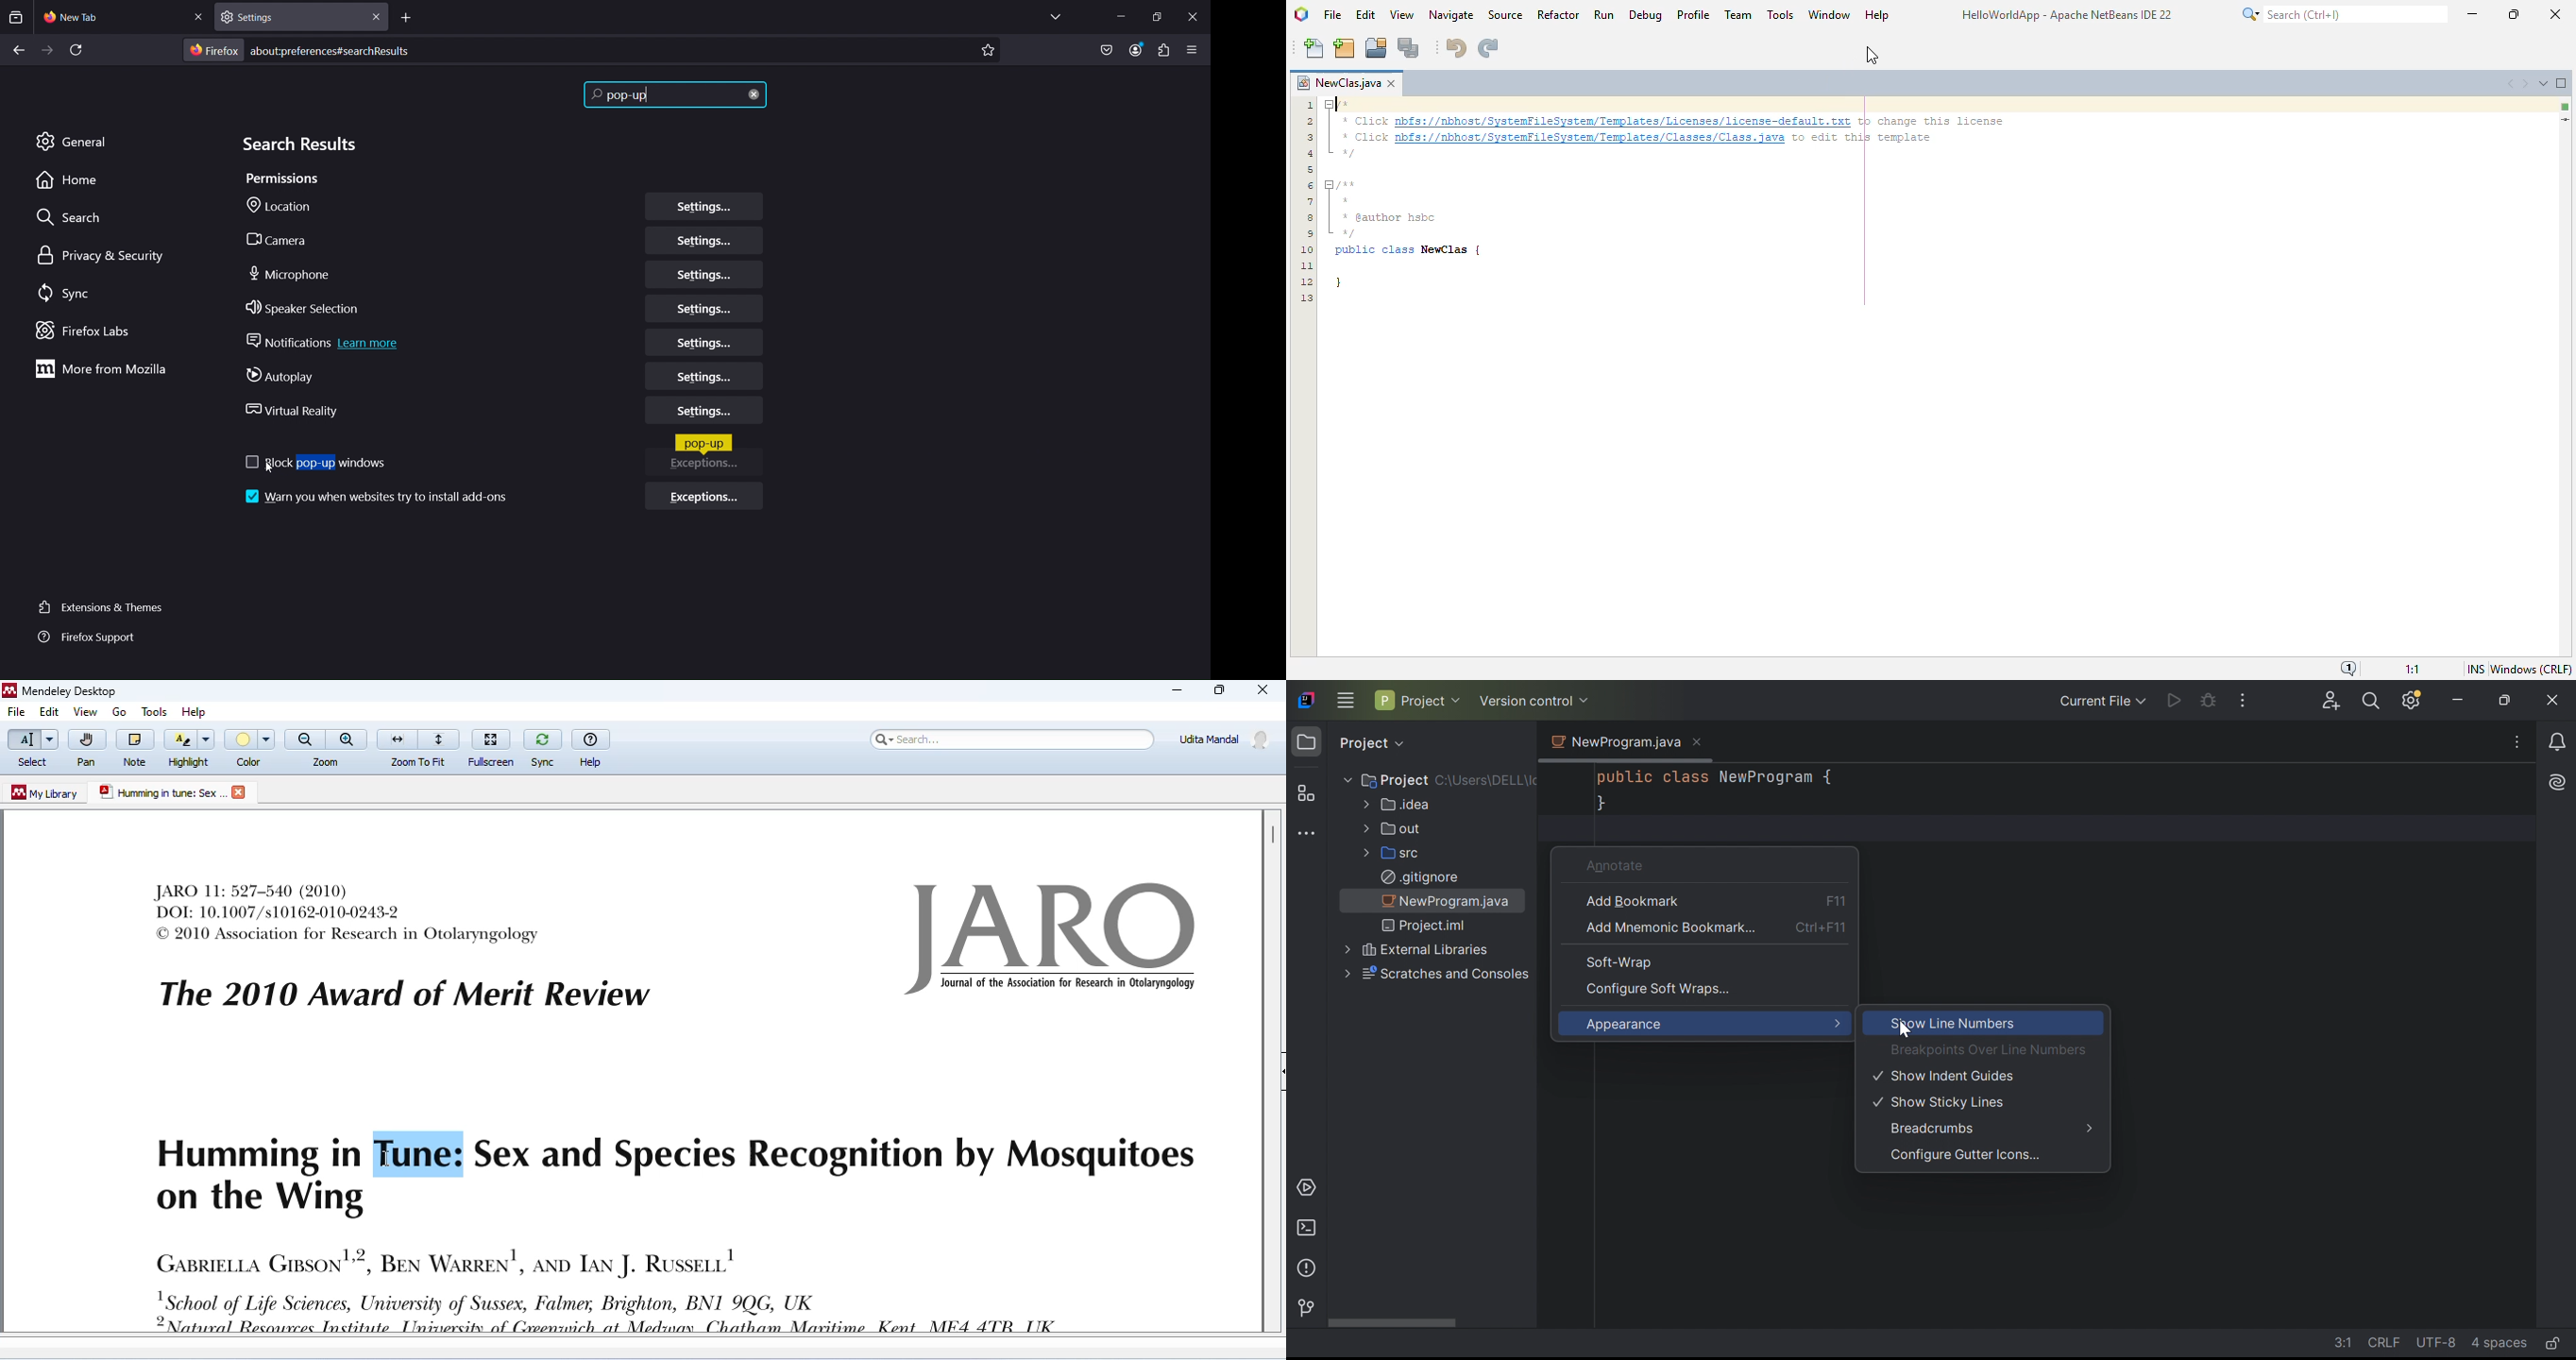  I want to click on Exceptions, so click(710, 468).